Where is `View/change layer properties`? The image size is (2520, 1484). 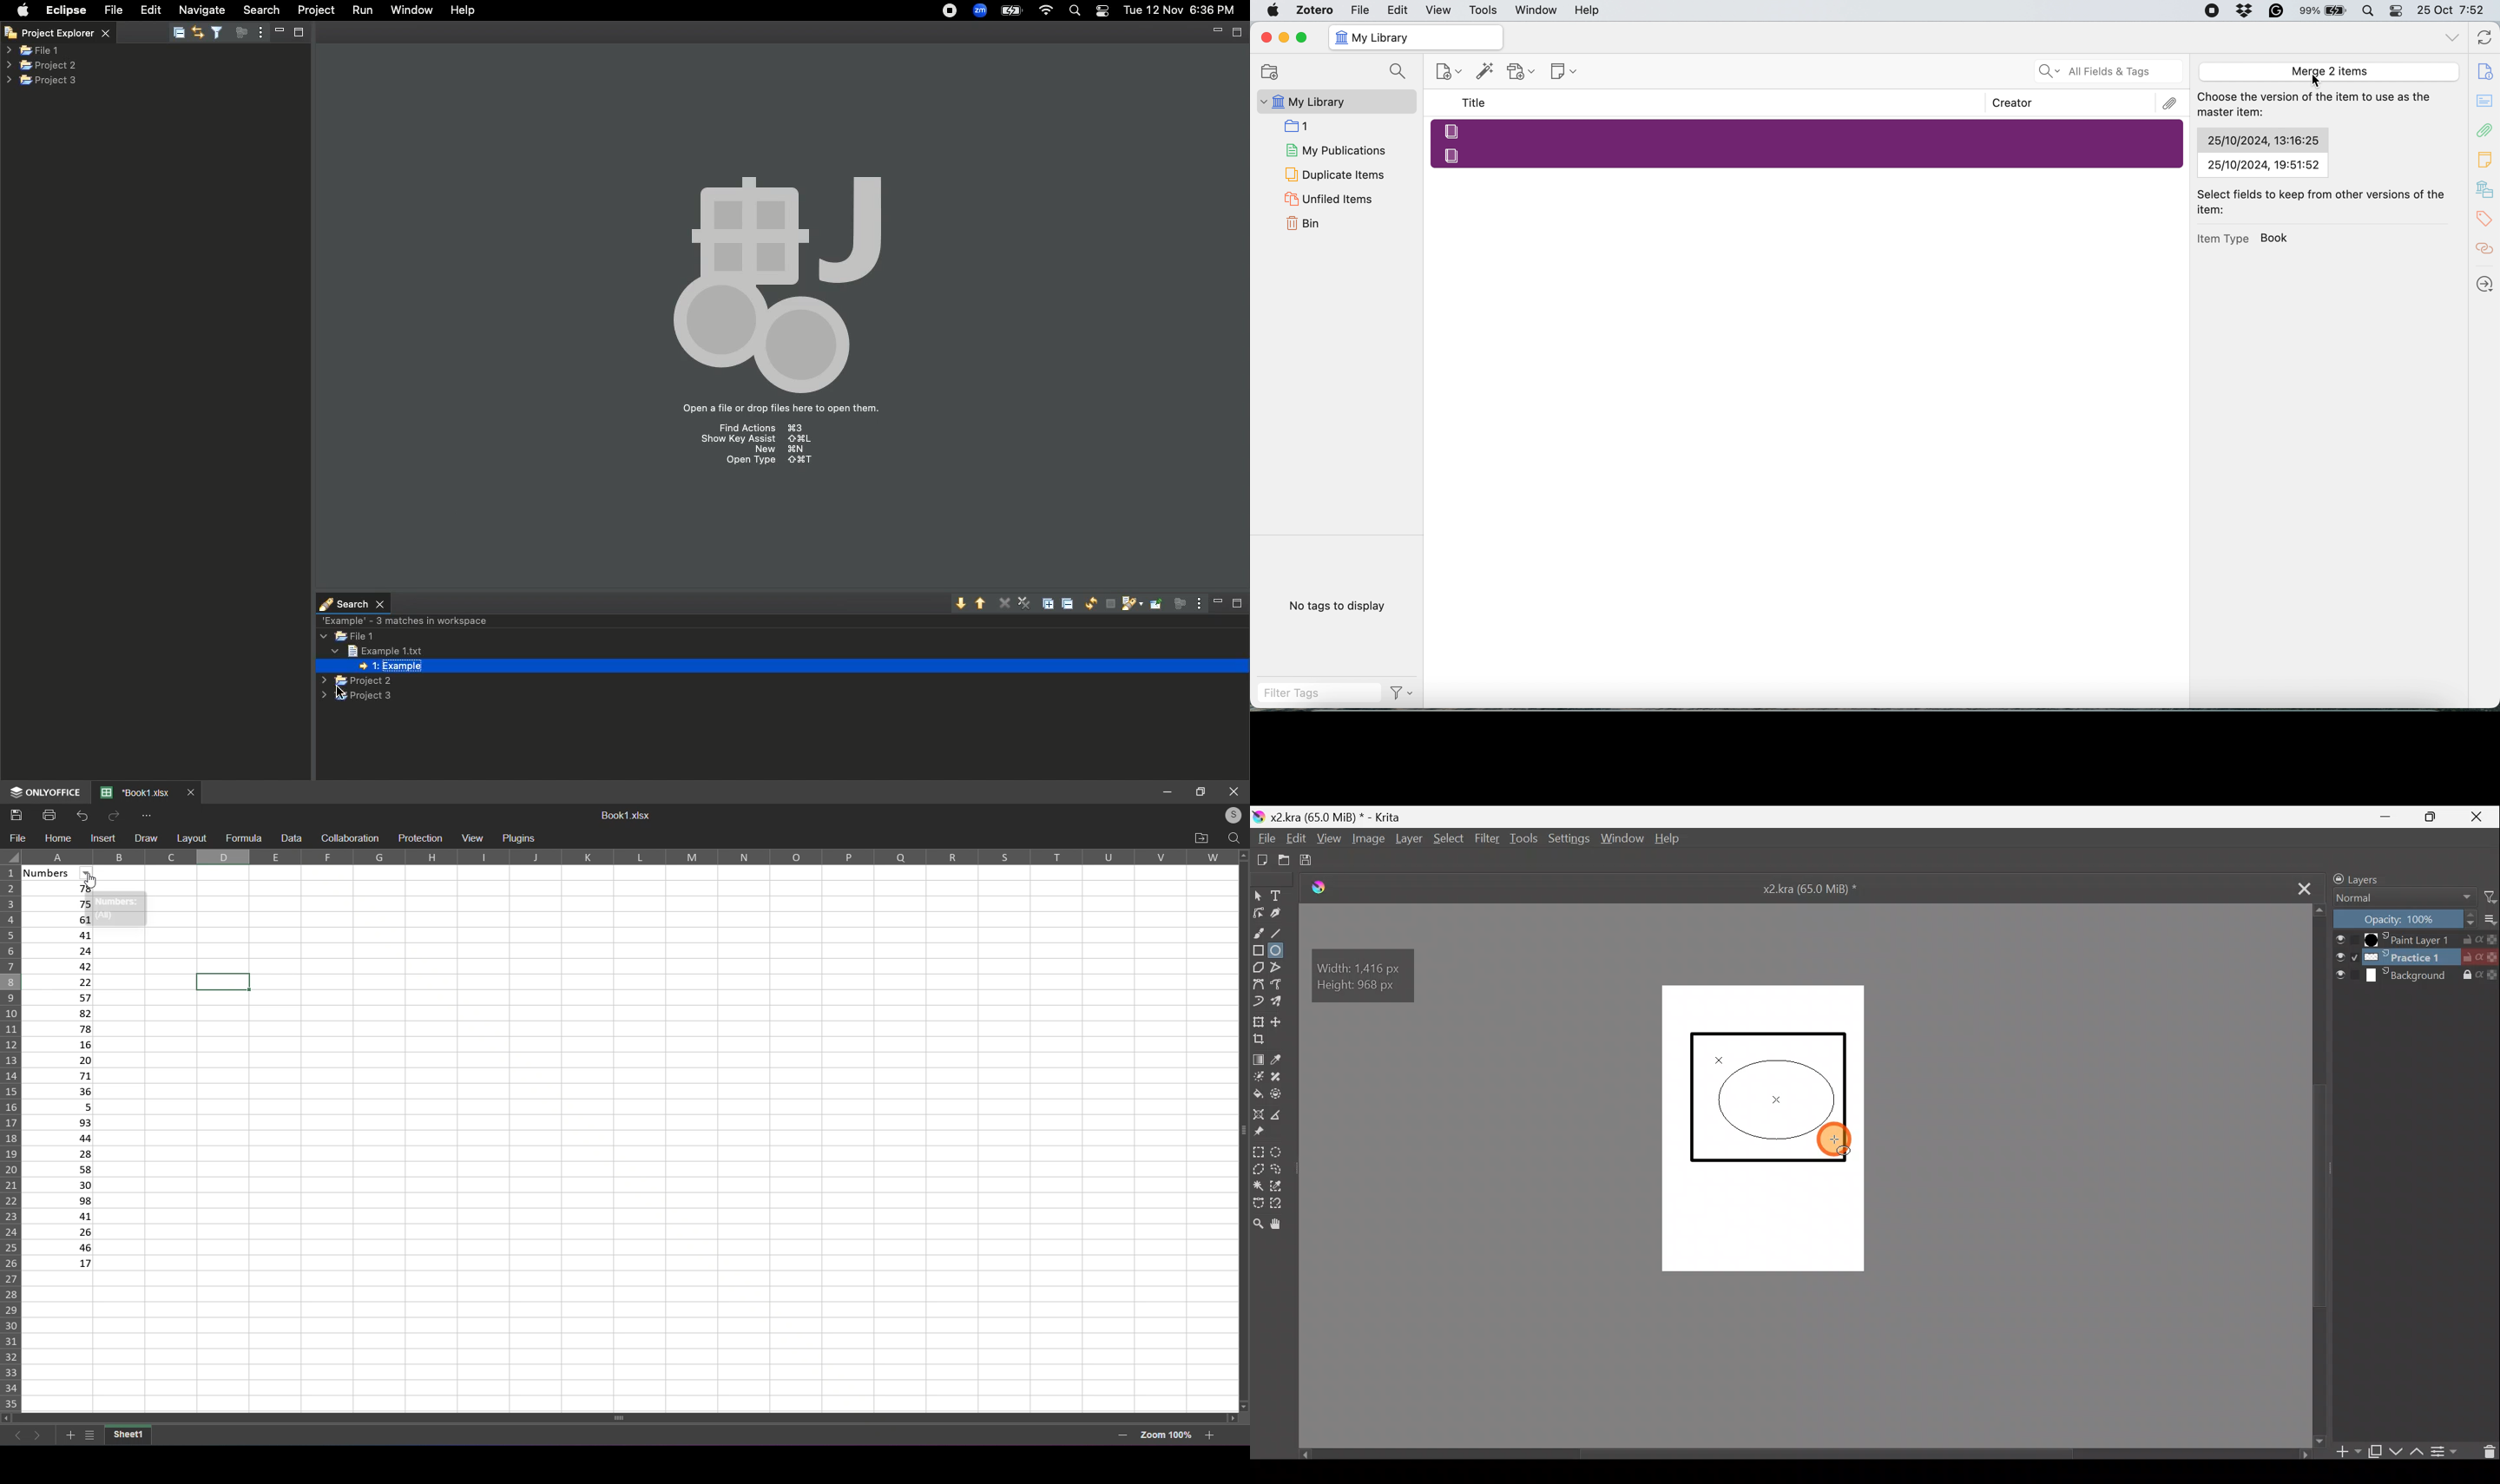
View/change layer properties is located at coordinates (2449, 1453).